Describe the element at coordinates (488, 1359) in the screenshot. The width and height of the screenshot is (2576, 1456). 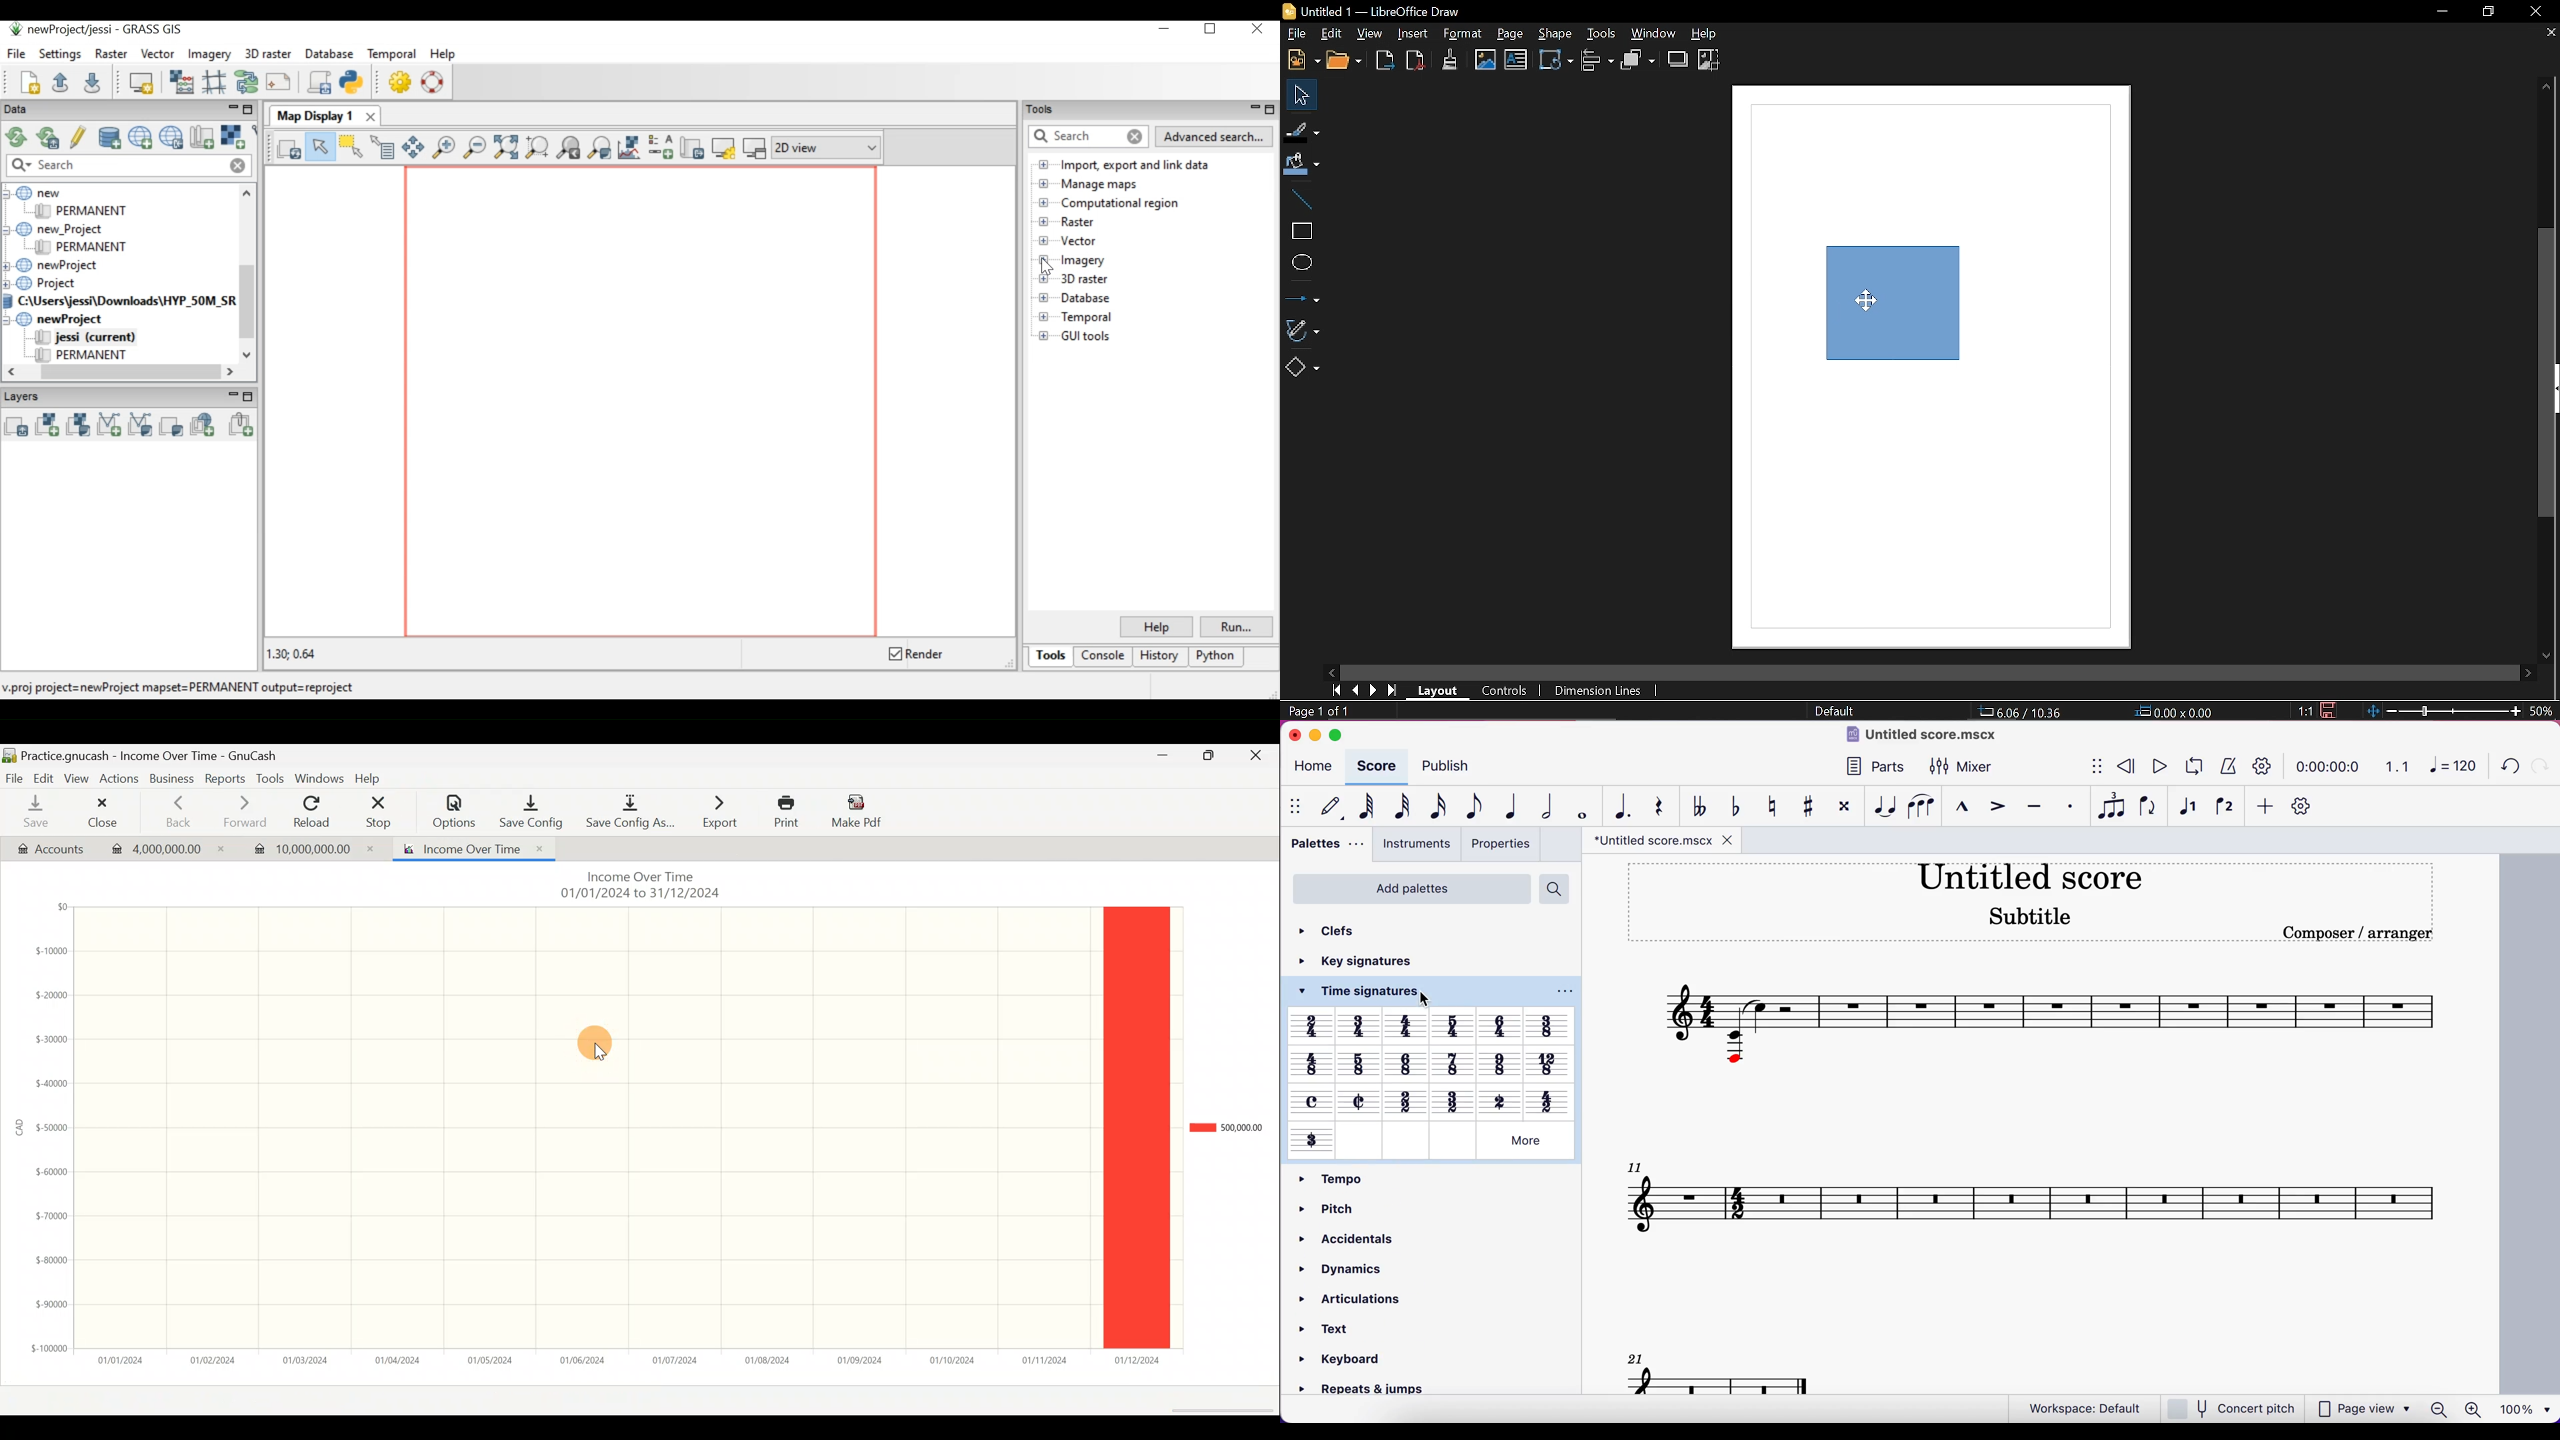
I see `01/05/2024` at that location.